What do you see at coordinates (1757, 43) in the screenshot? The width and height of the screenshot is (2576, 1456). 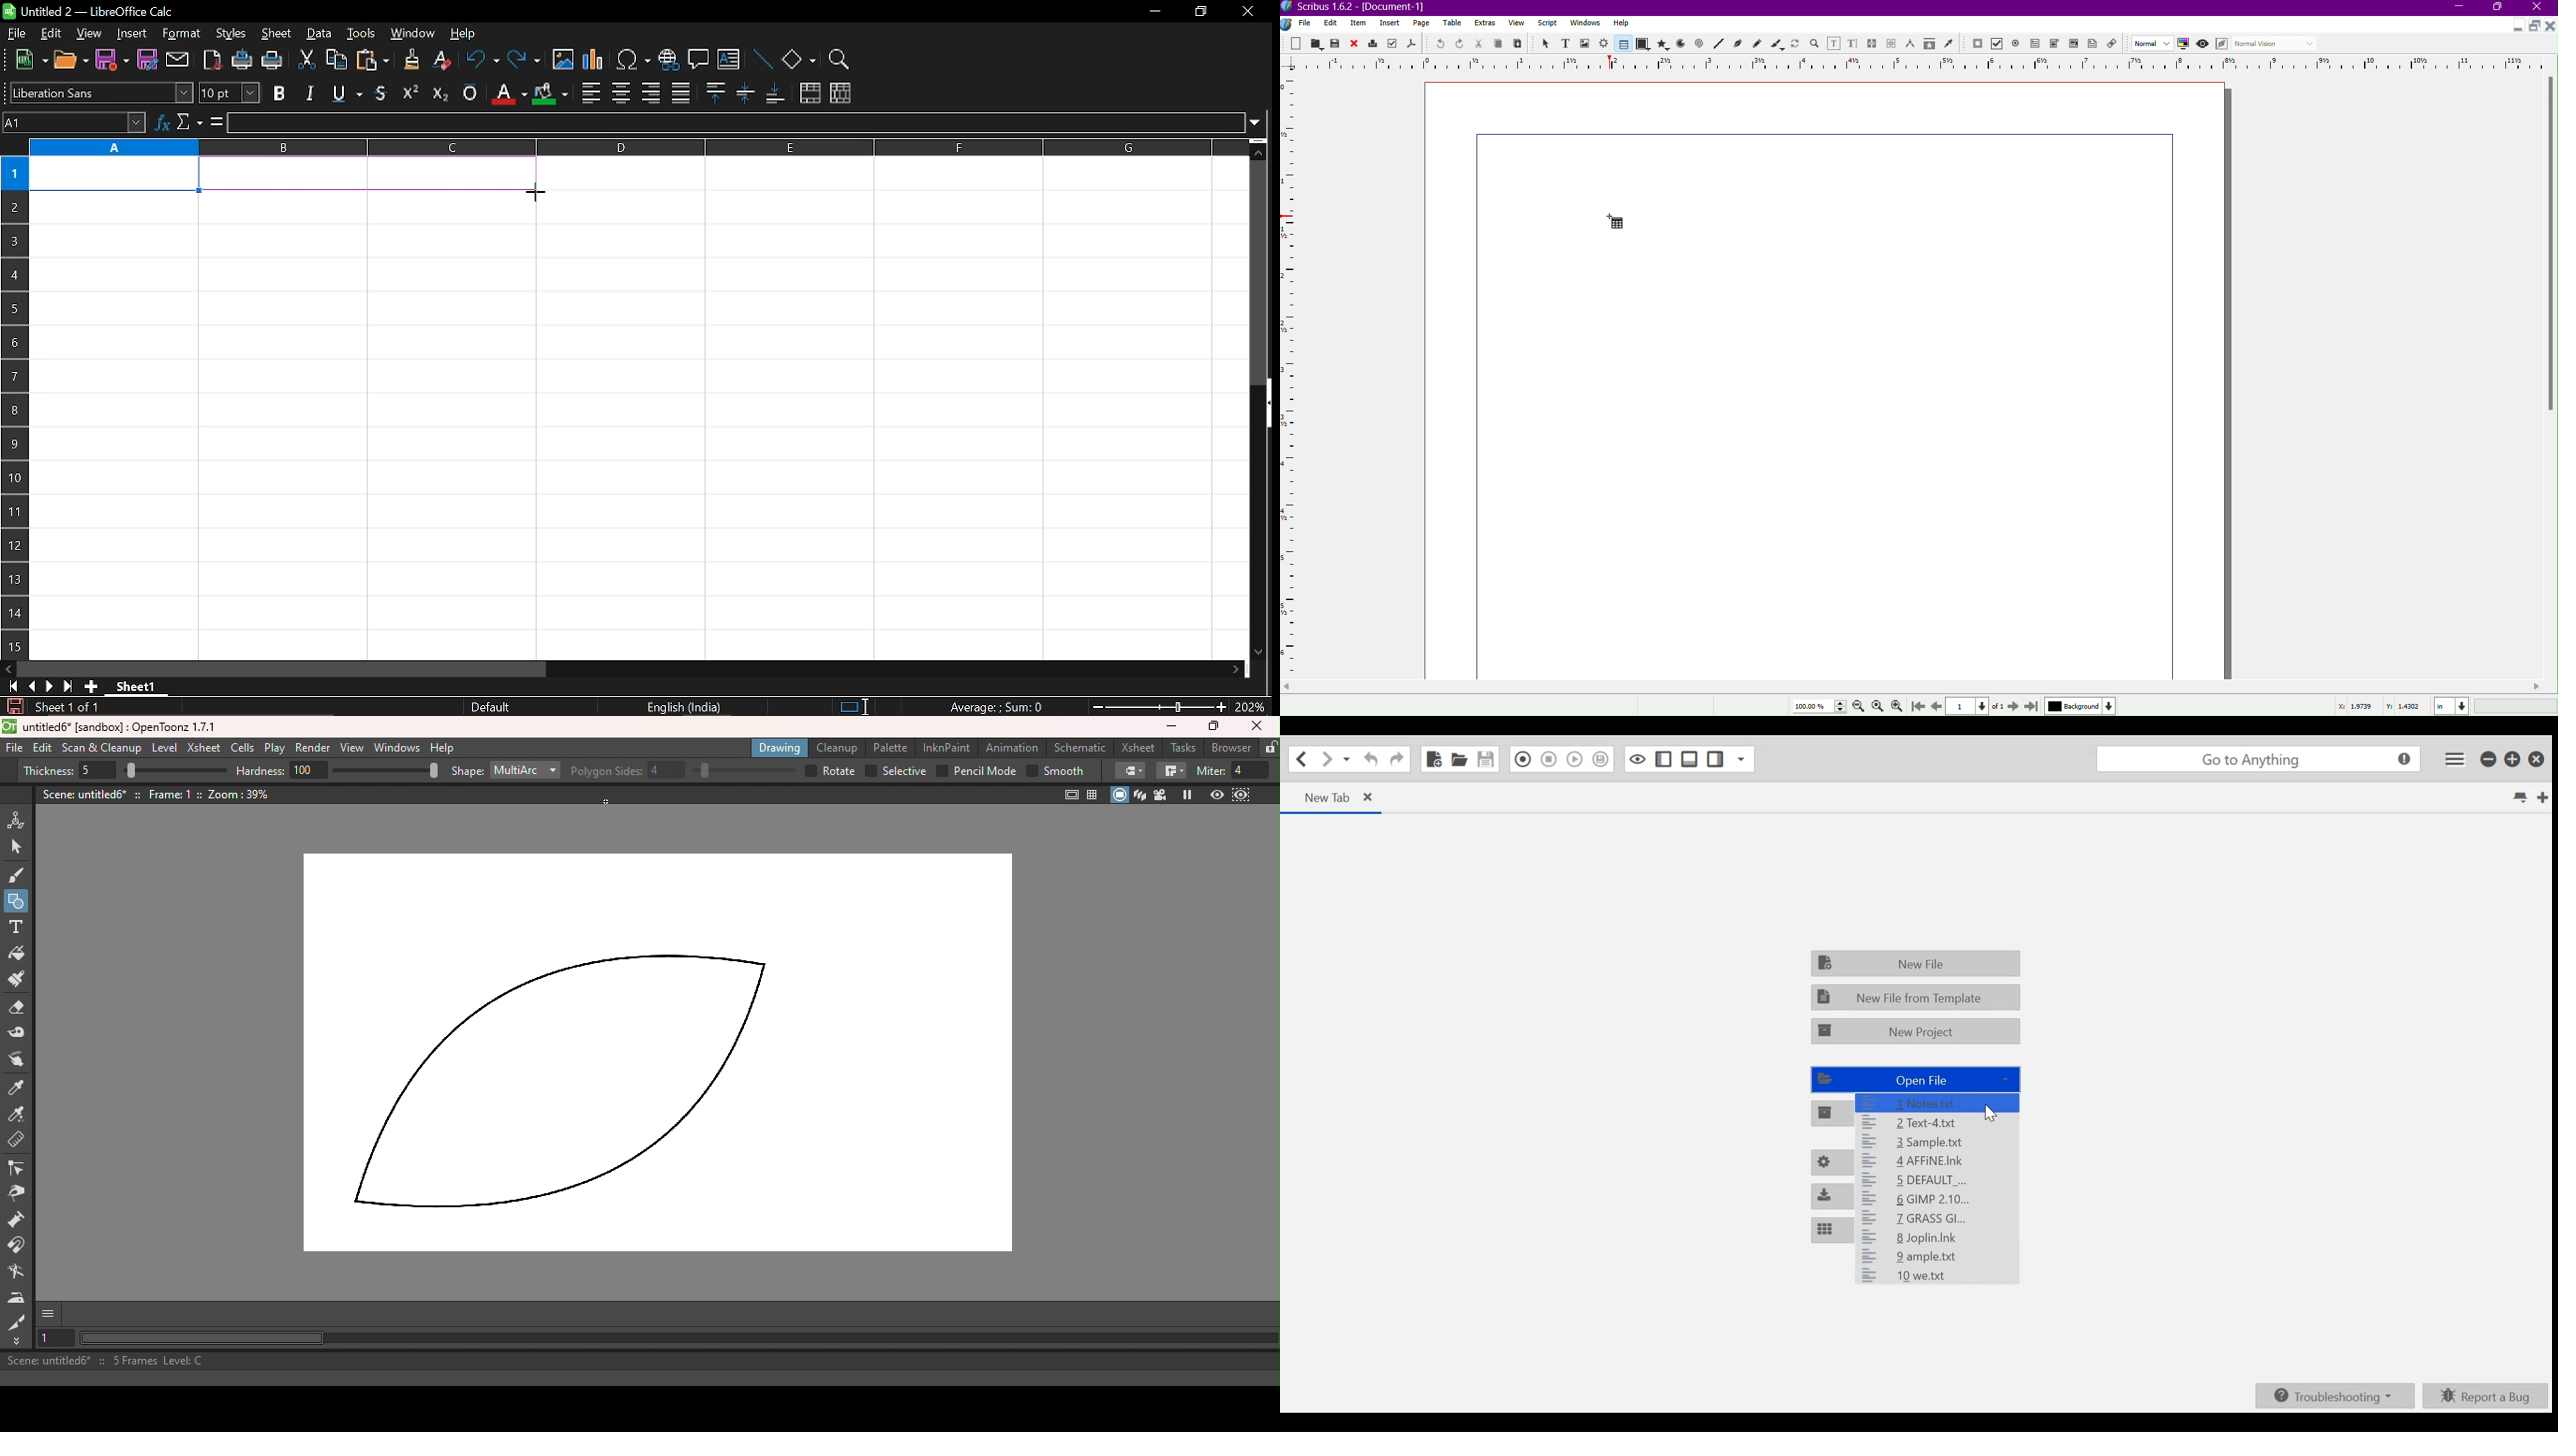 I see `Freehand Line` at bounding box center [1757, 43].